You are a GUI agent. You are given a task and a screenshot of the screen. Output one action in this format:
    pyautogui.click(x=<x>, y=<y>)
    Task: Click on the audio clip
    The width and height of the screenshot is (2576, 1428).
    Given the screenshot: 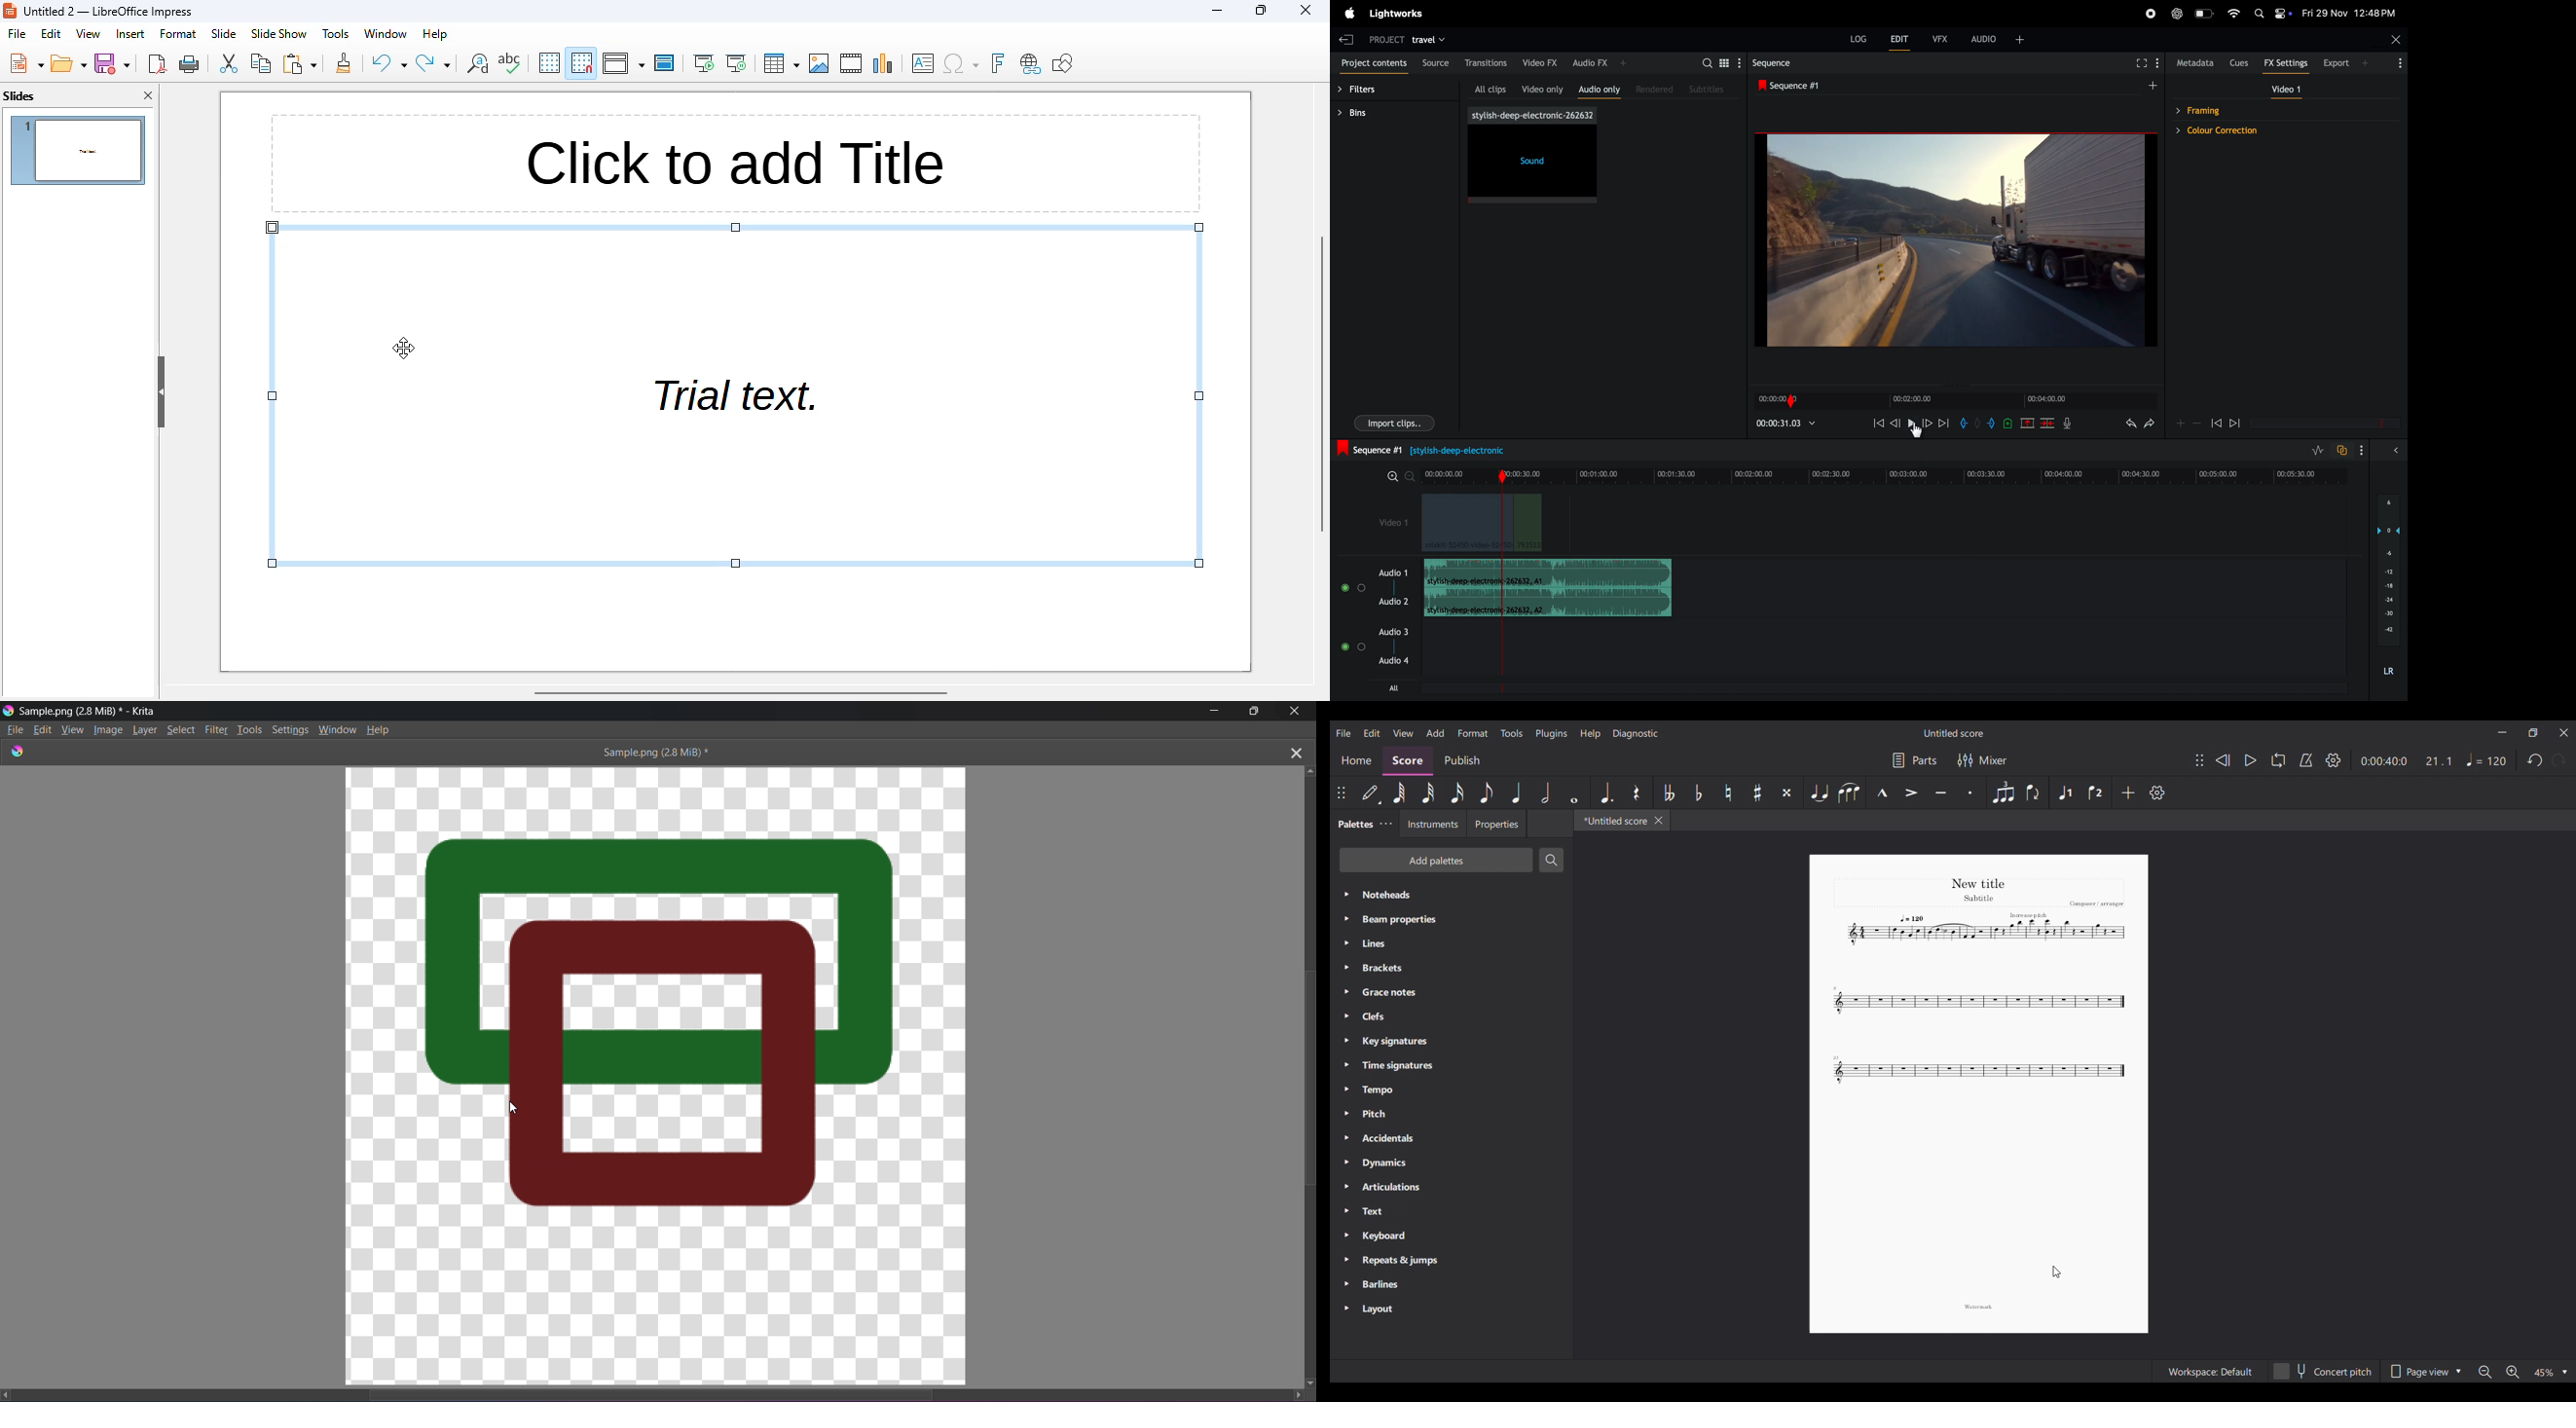 What is the action you would take?
    pyautogui.click(x=1481, y=523)
    